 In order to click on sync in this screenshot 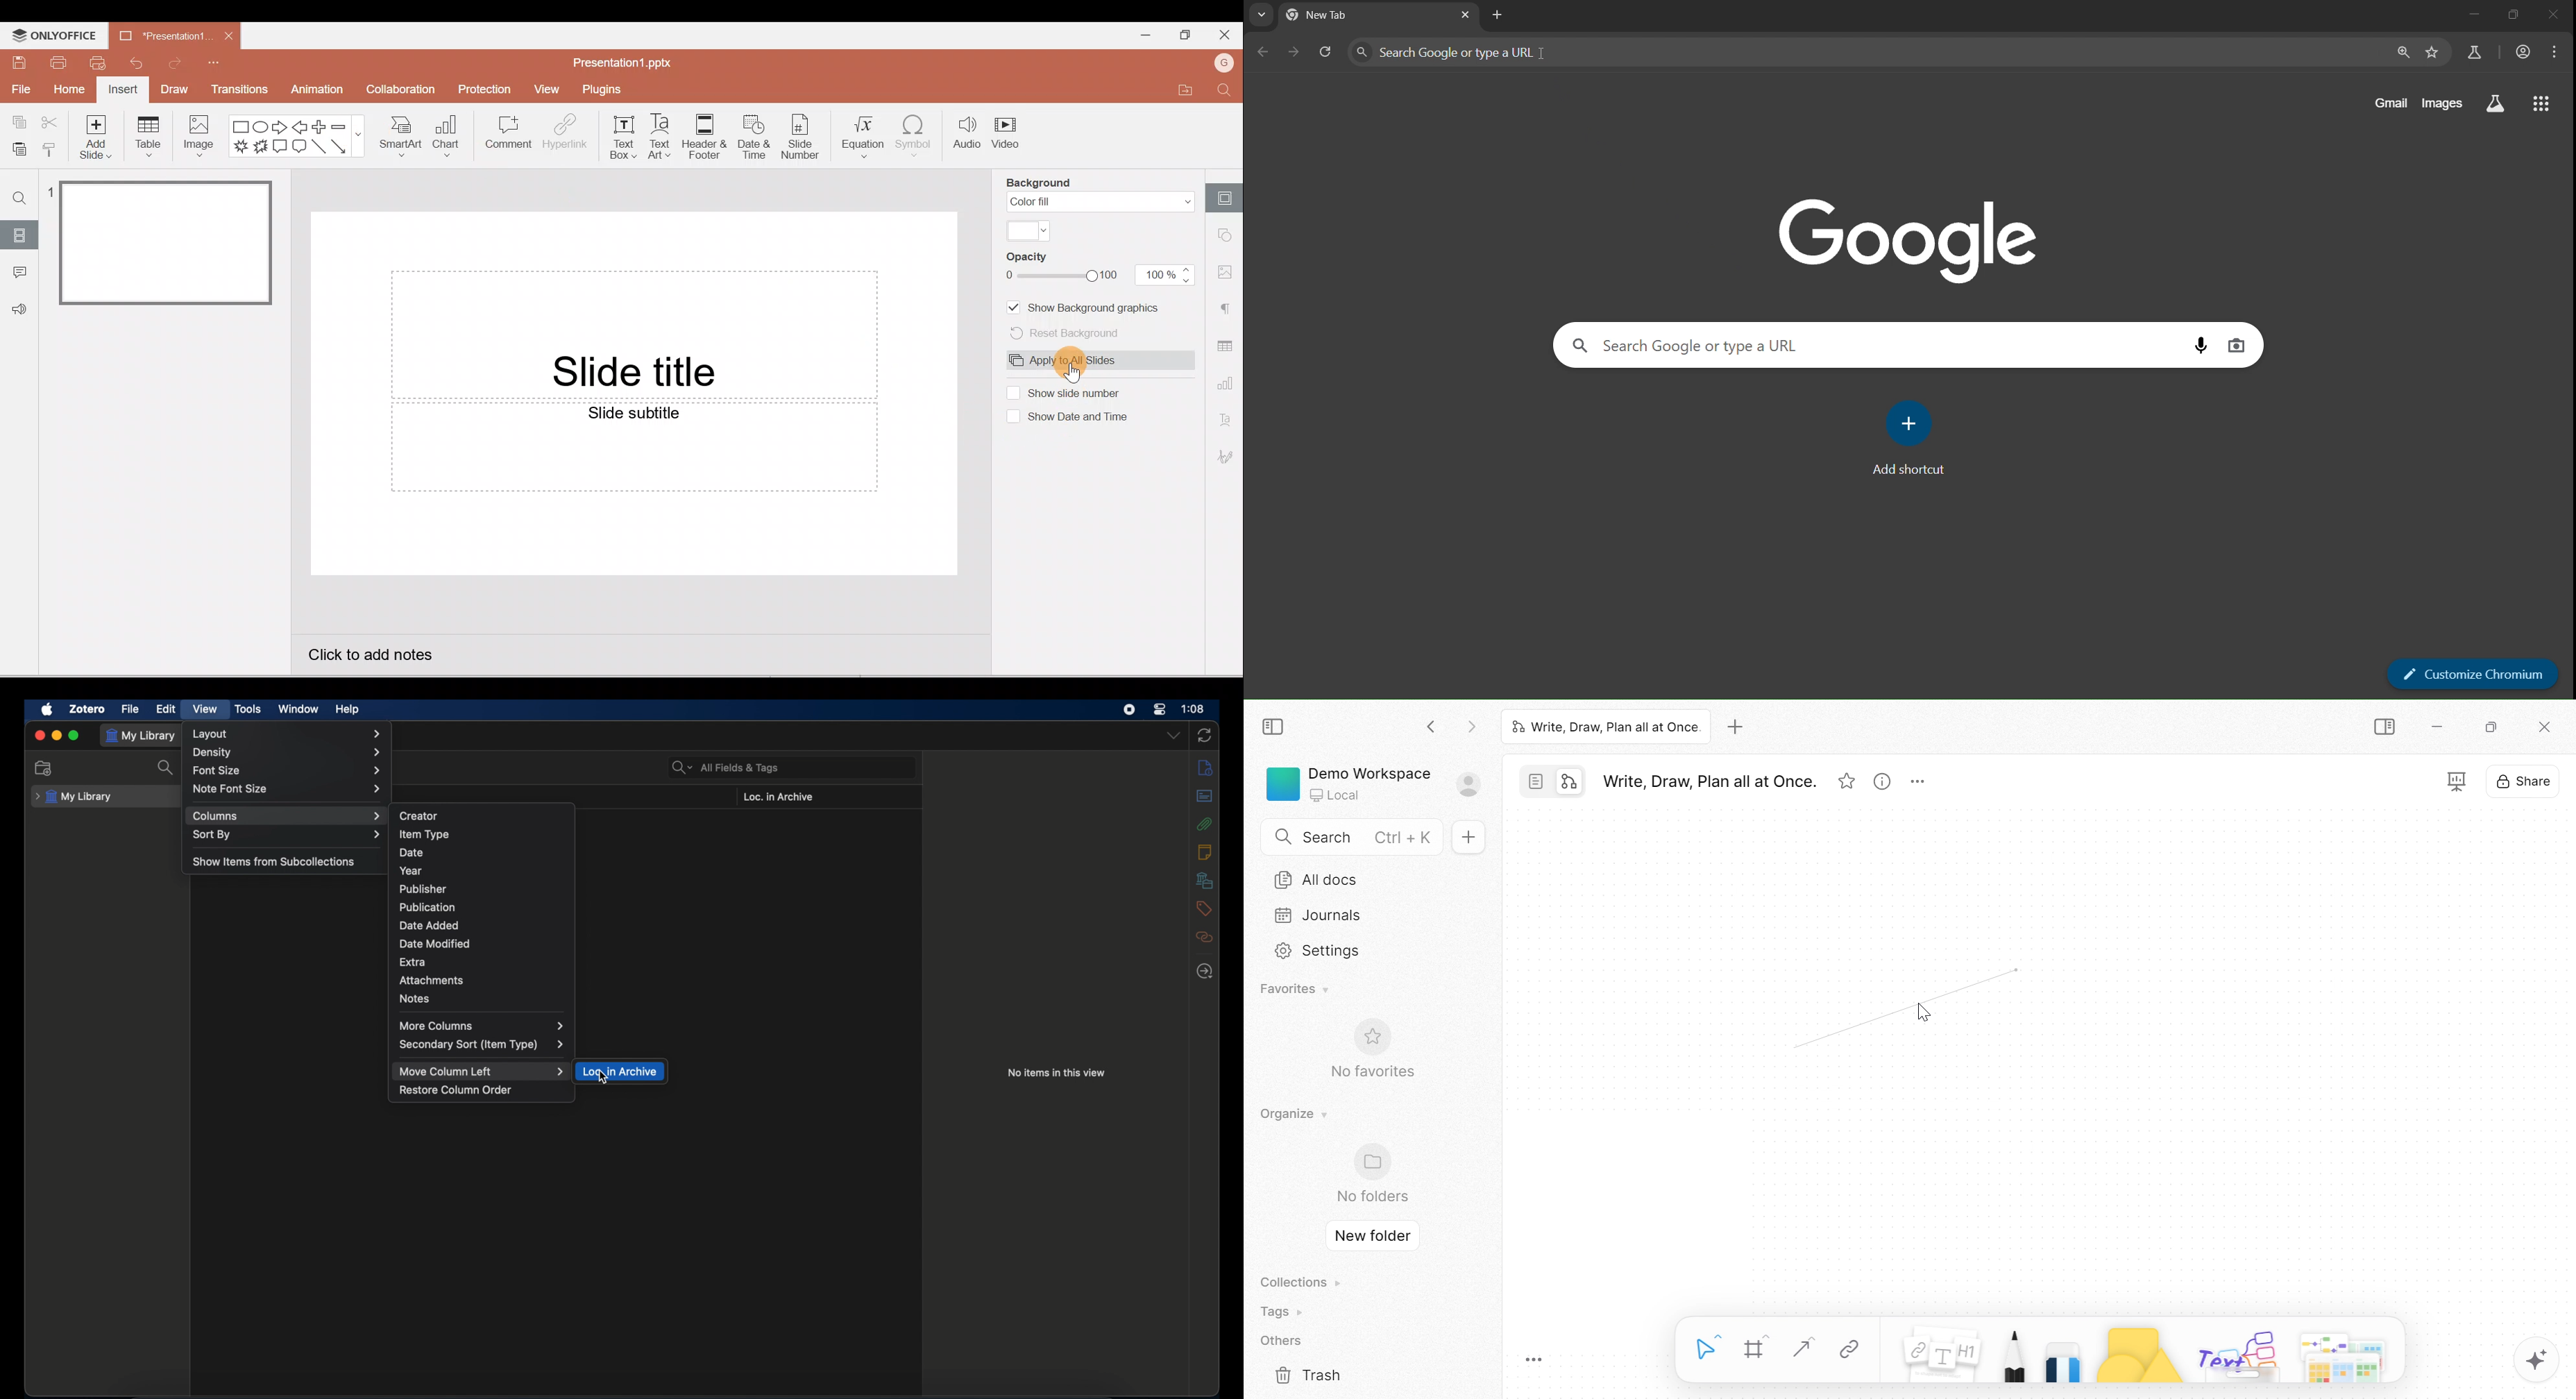, I will do `click(1205, 735)`.